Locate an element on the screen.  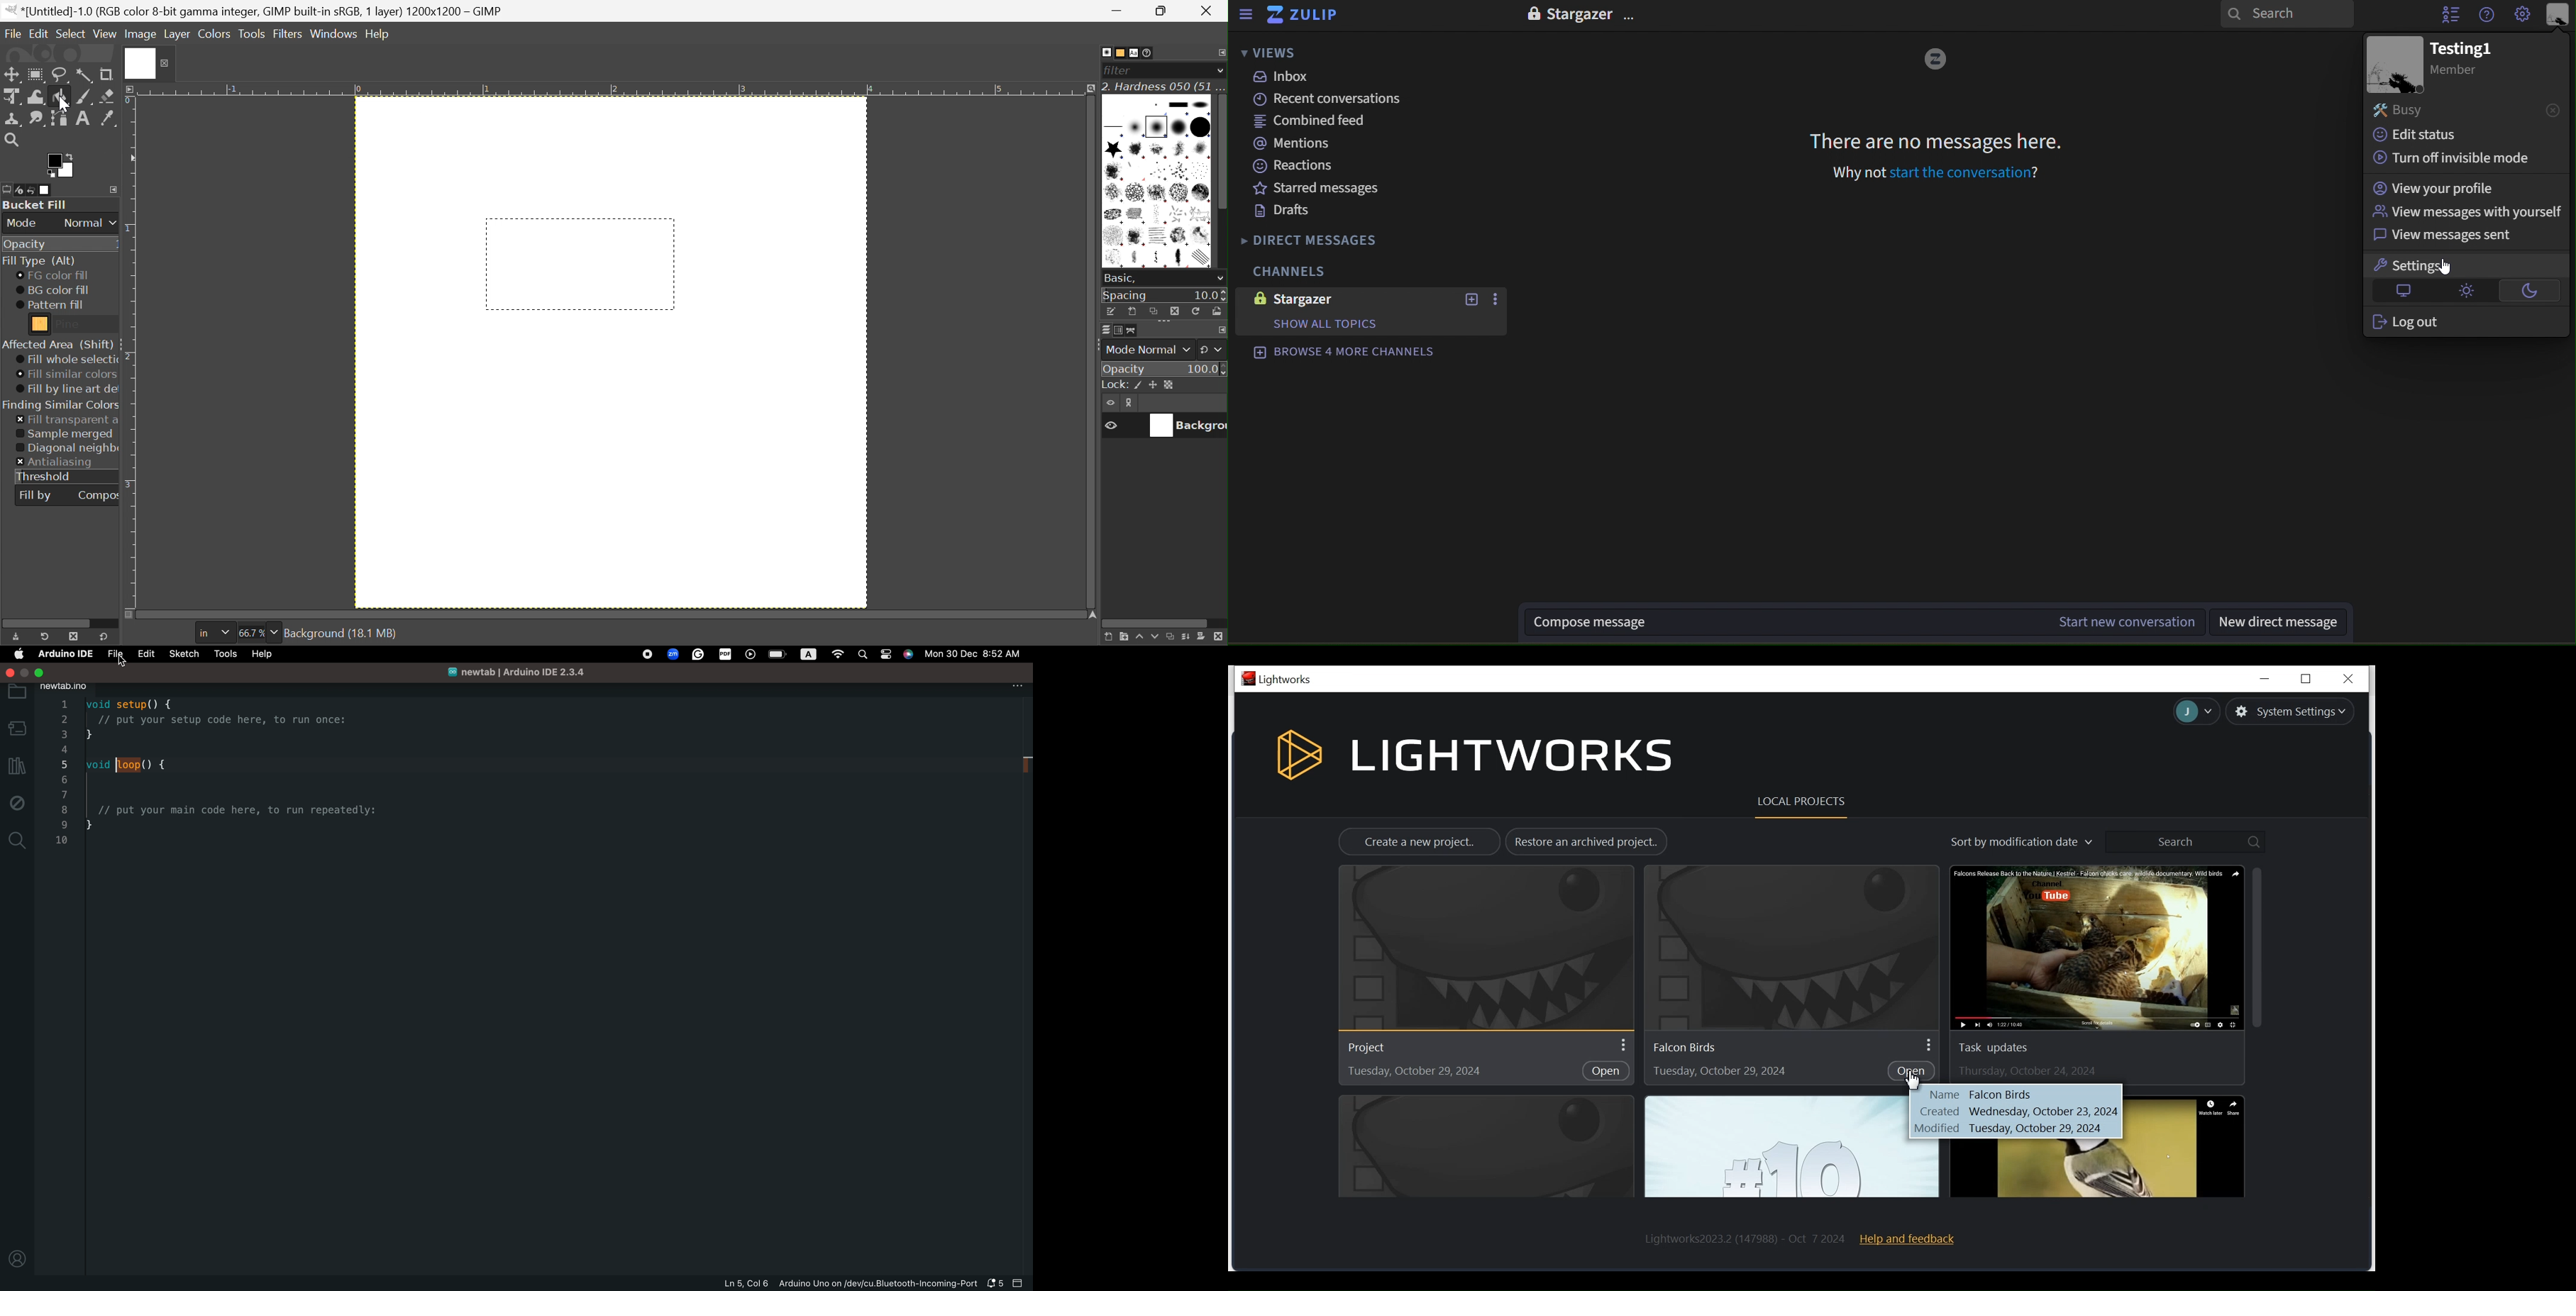
Fill transparent areas is located at coordinates (67, 420).